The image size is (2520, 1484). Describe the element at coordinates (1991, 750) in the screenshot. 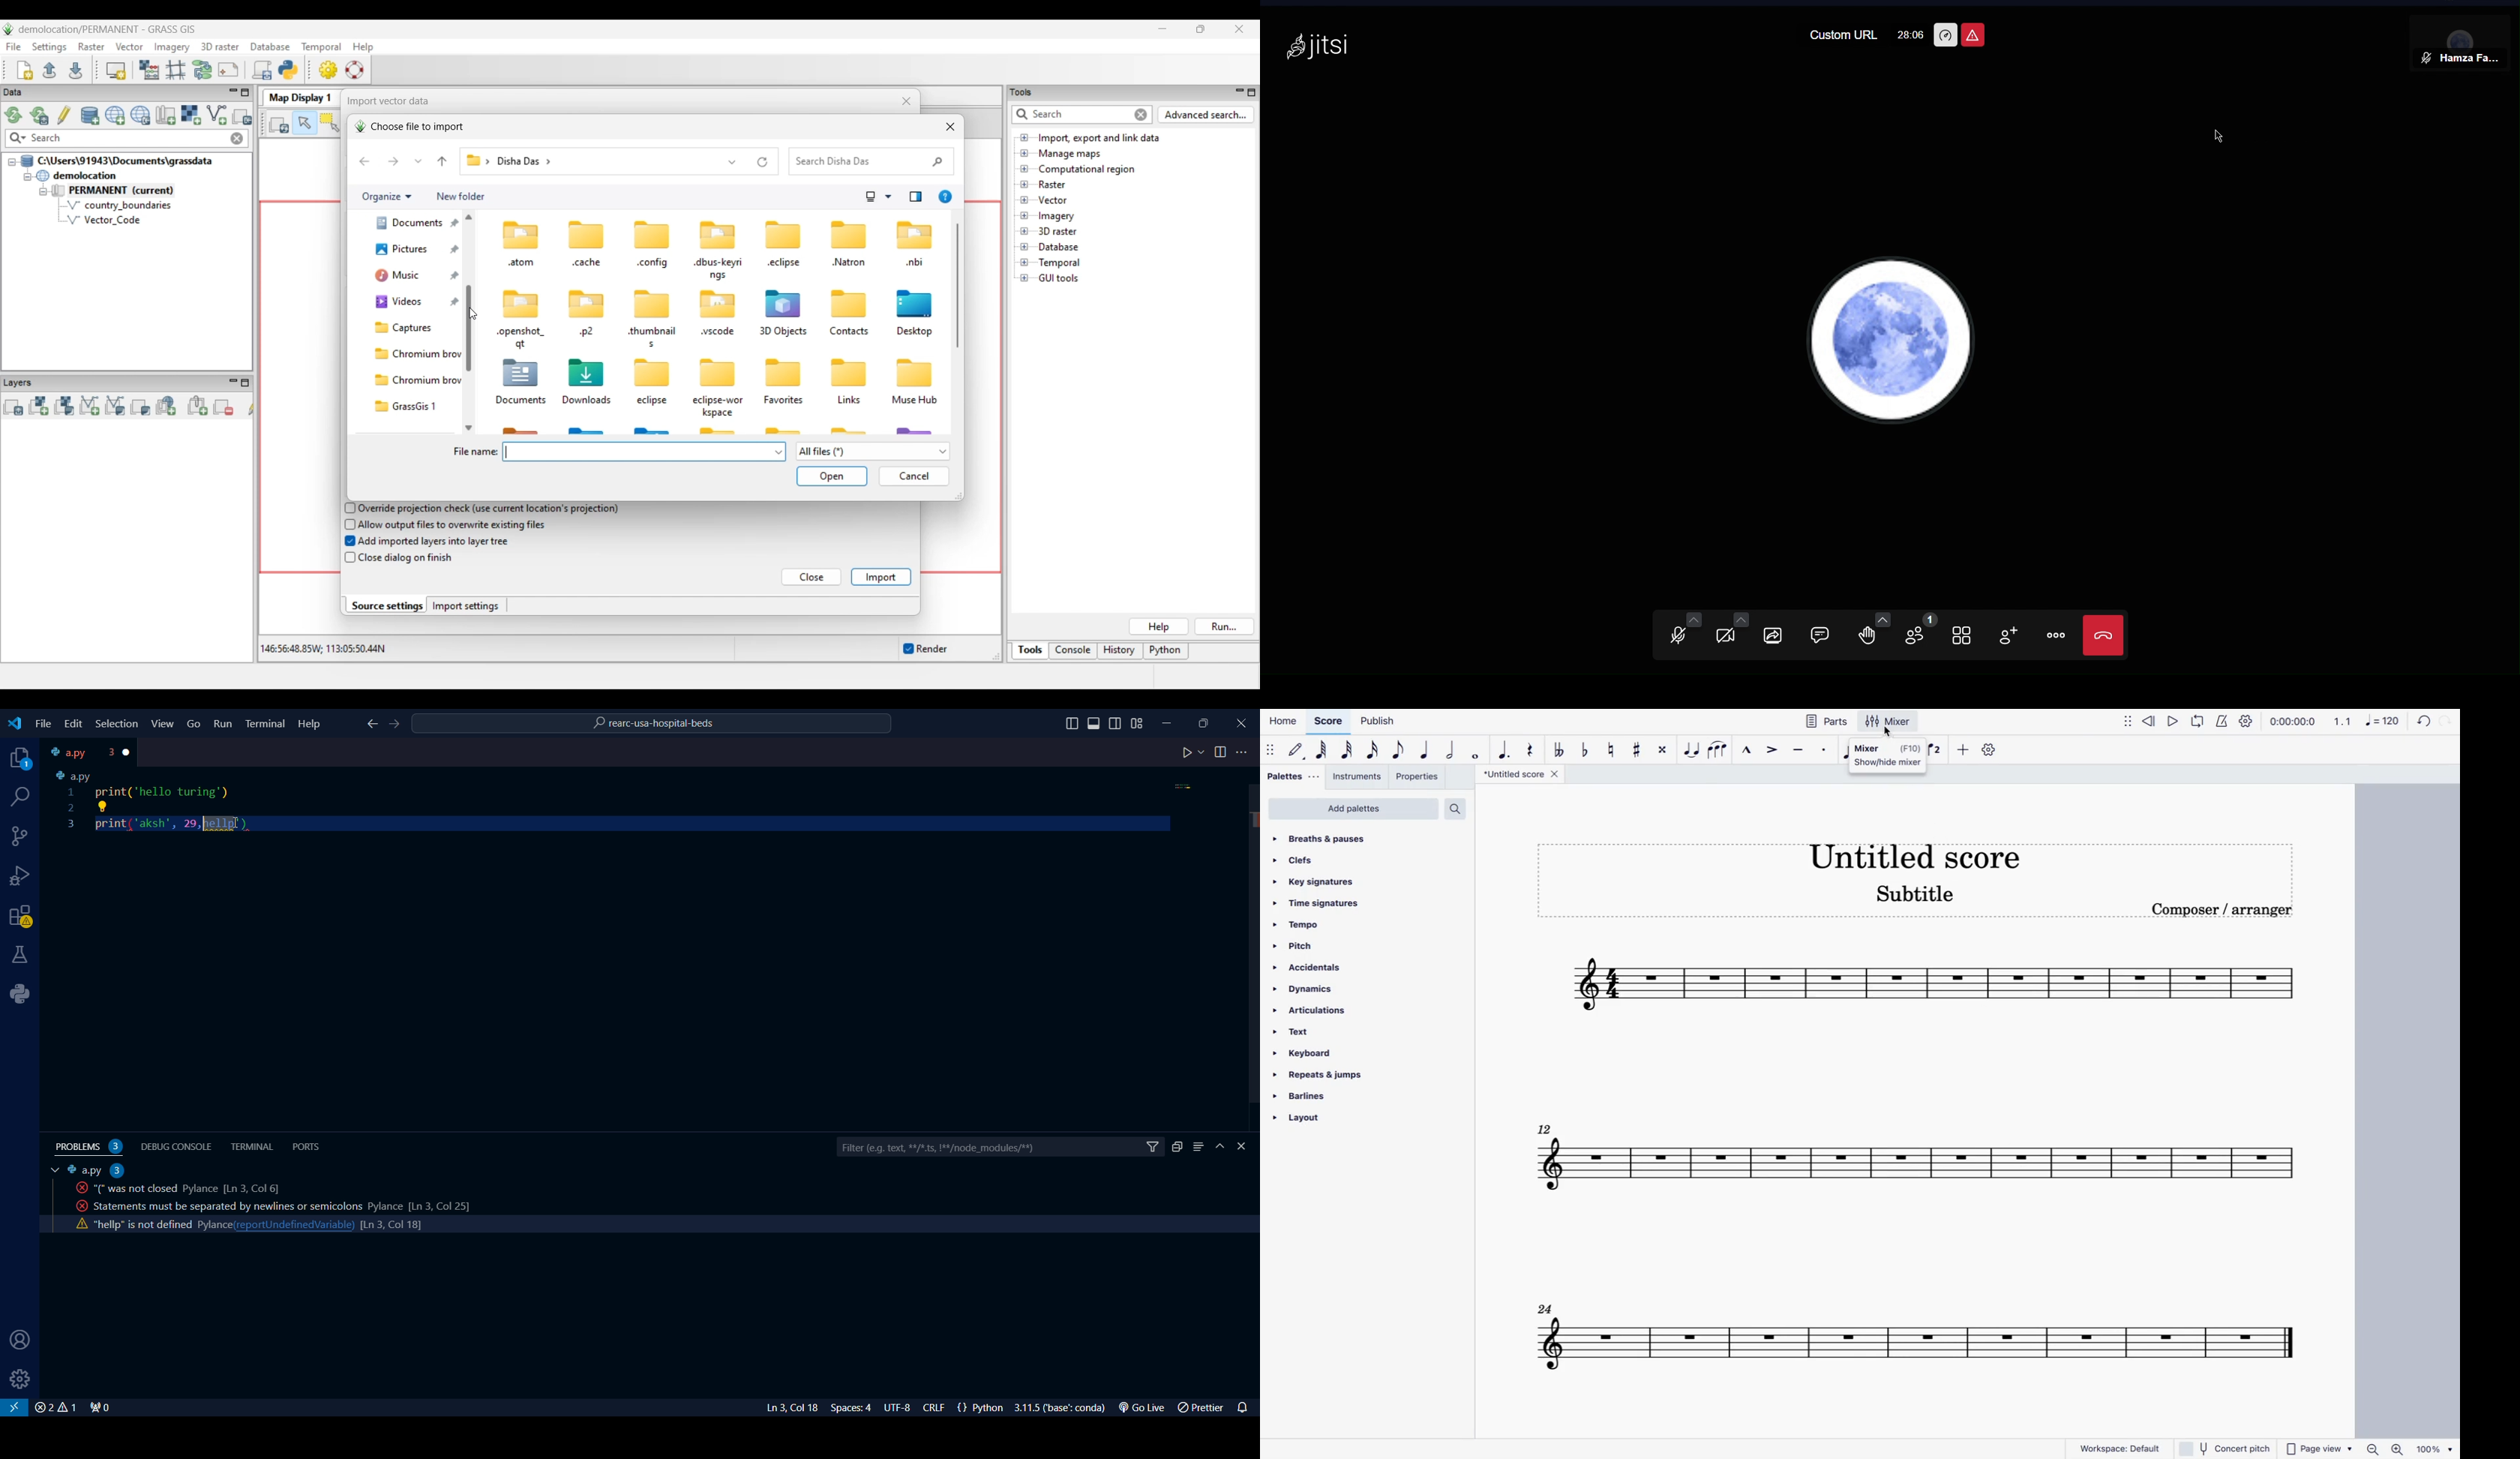

I see `settings` at that location.